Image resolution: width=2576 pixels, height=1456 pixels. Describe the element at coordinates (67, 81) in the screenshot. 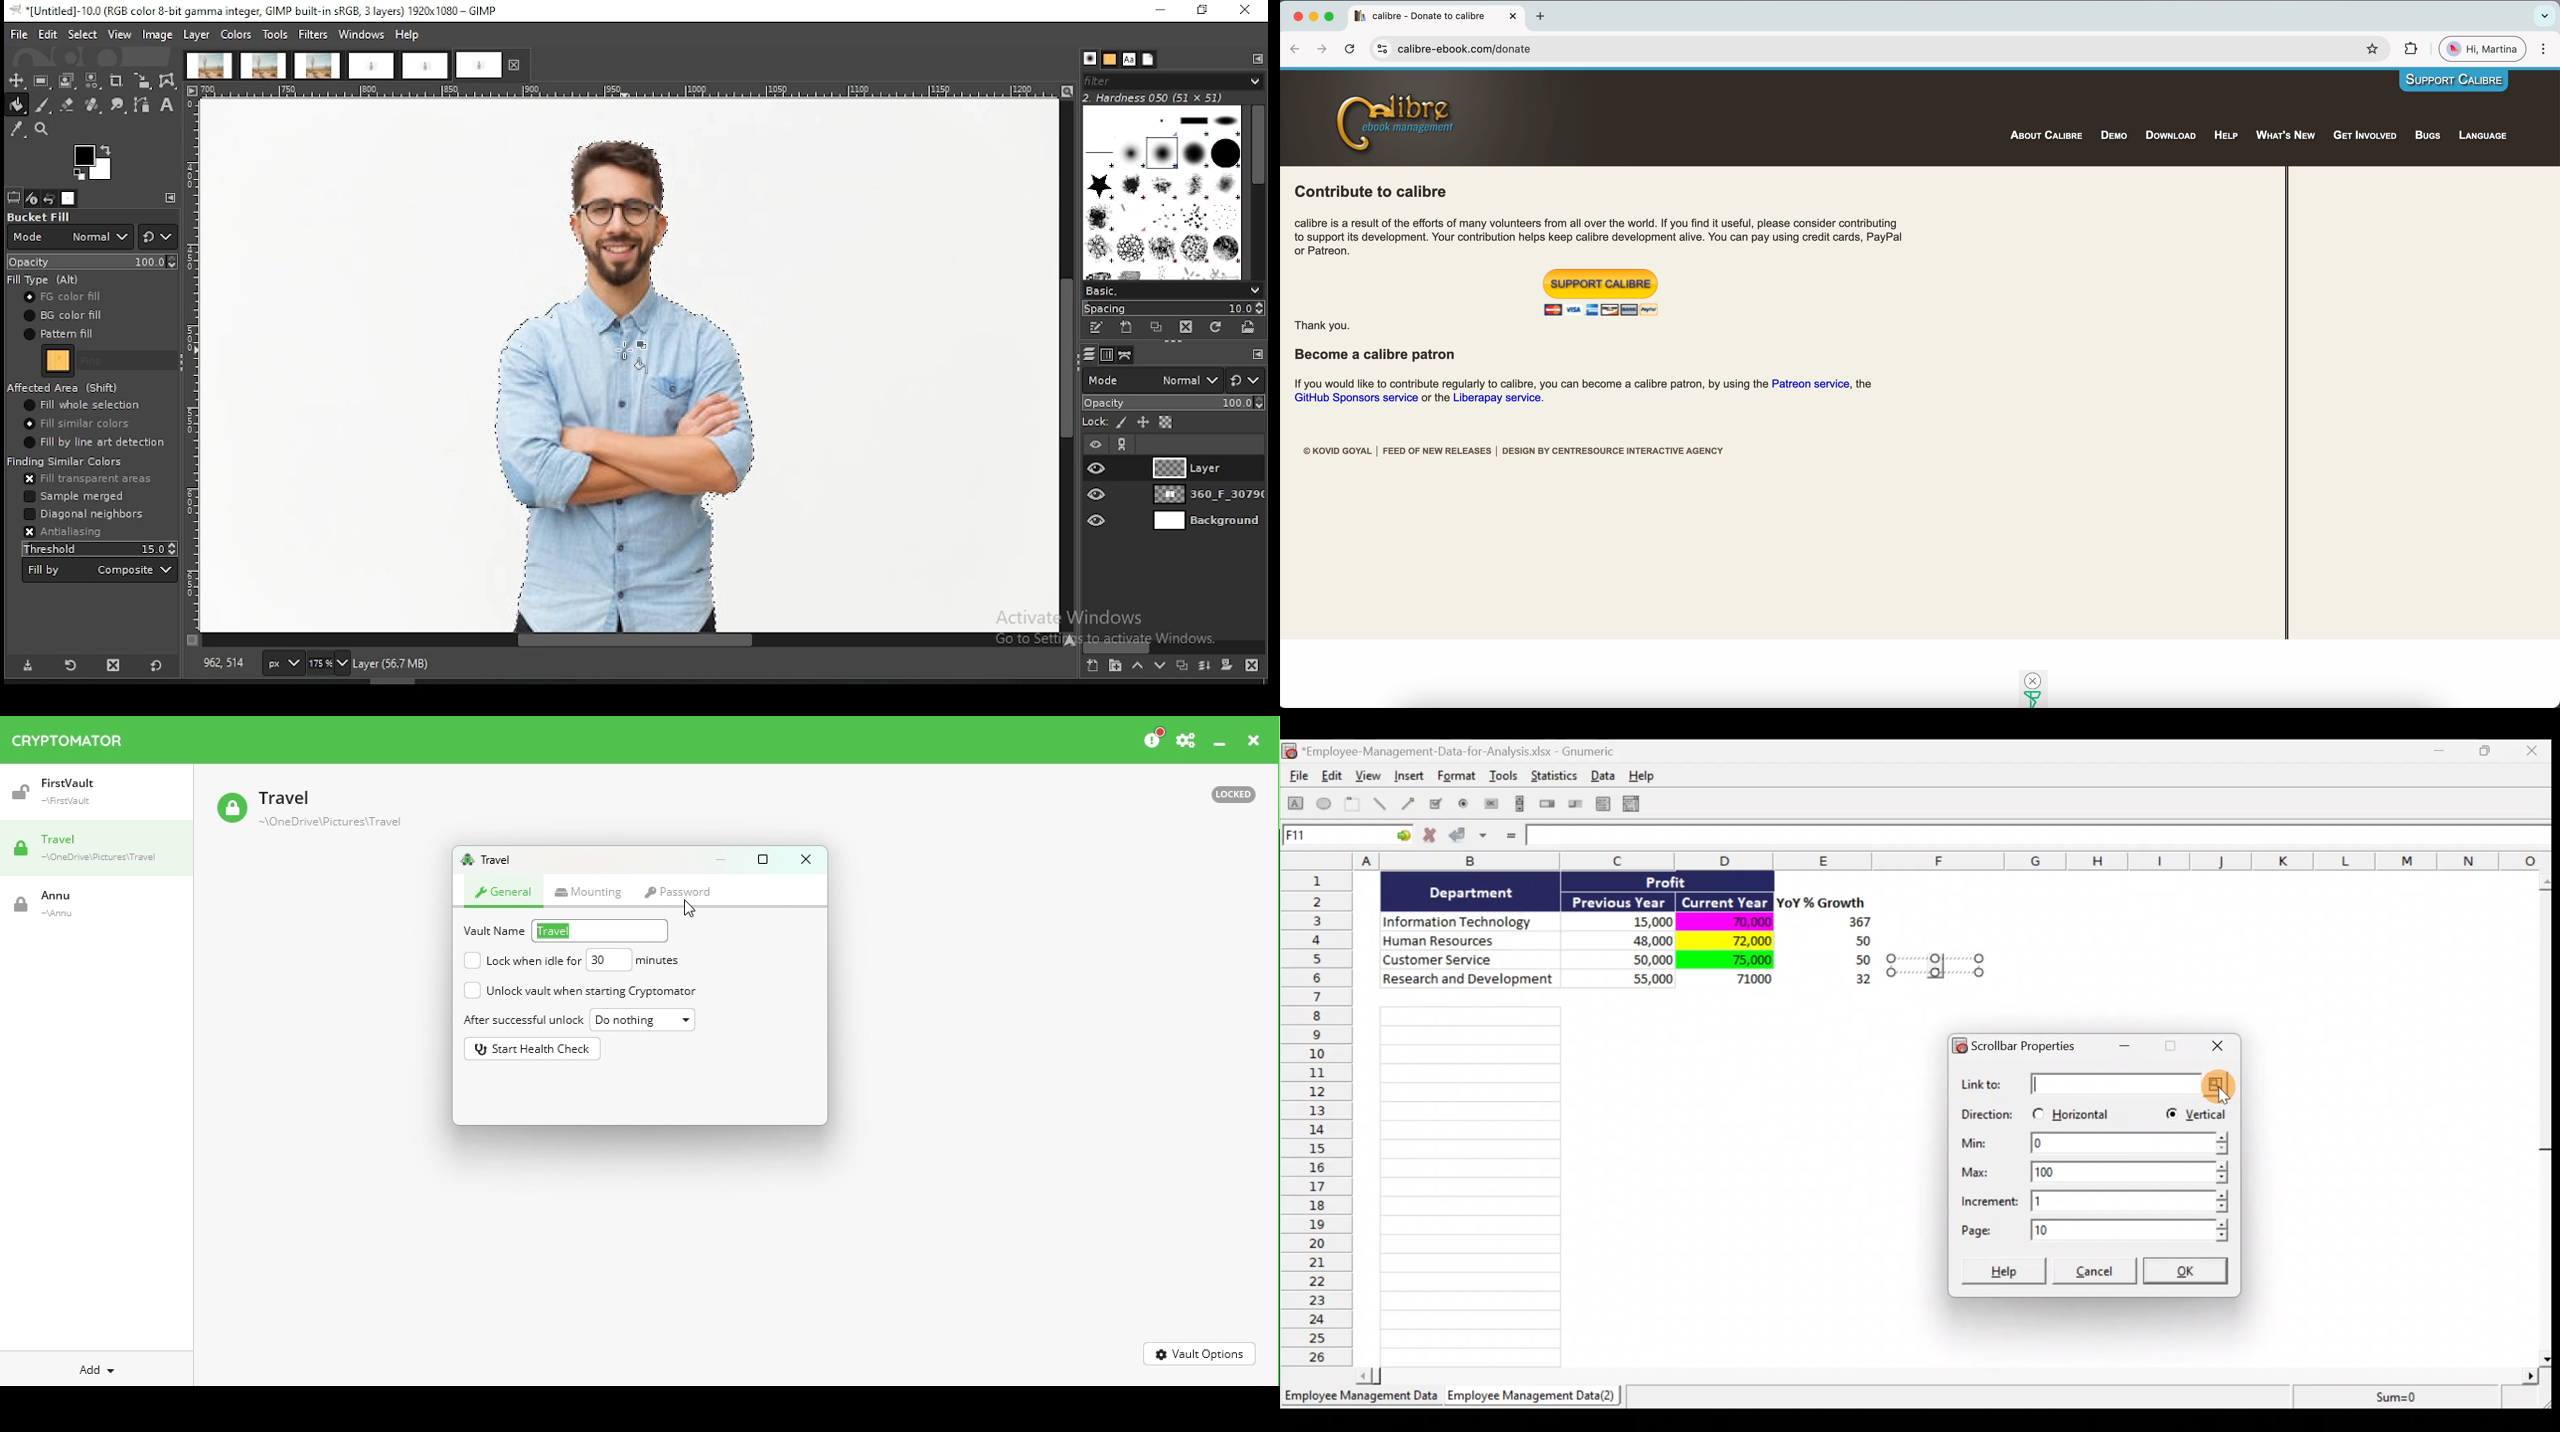

I see `foreground select tool` at that location.